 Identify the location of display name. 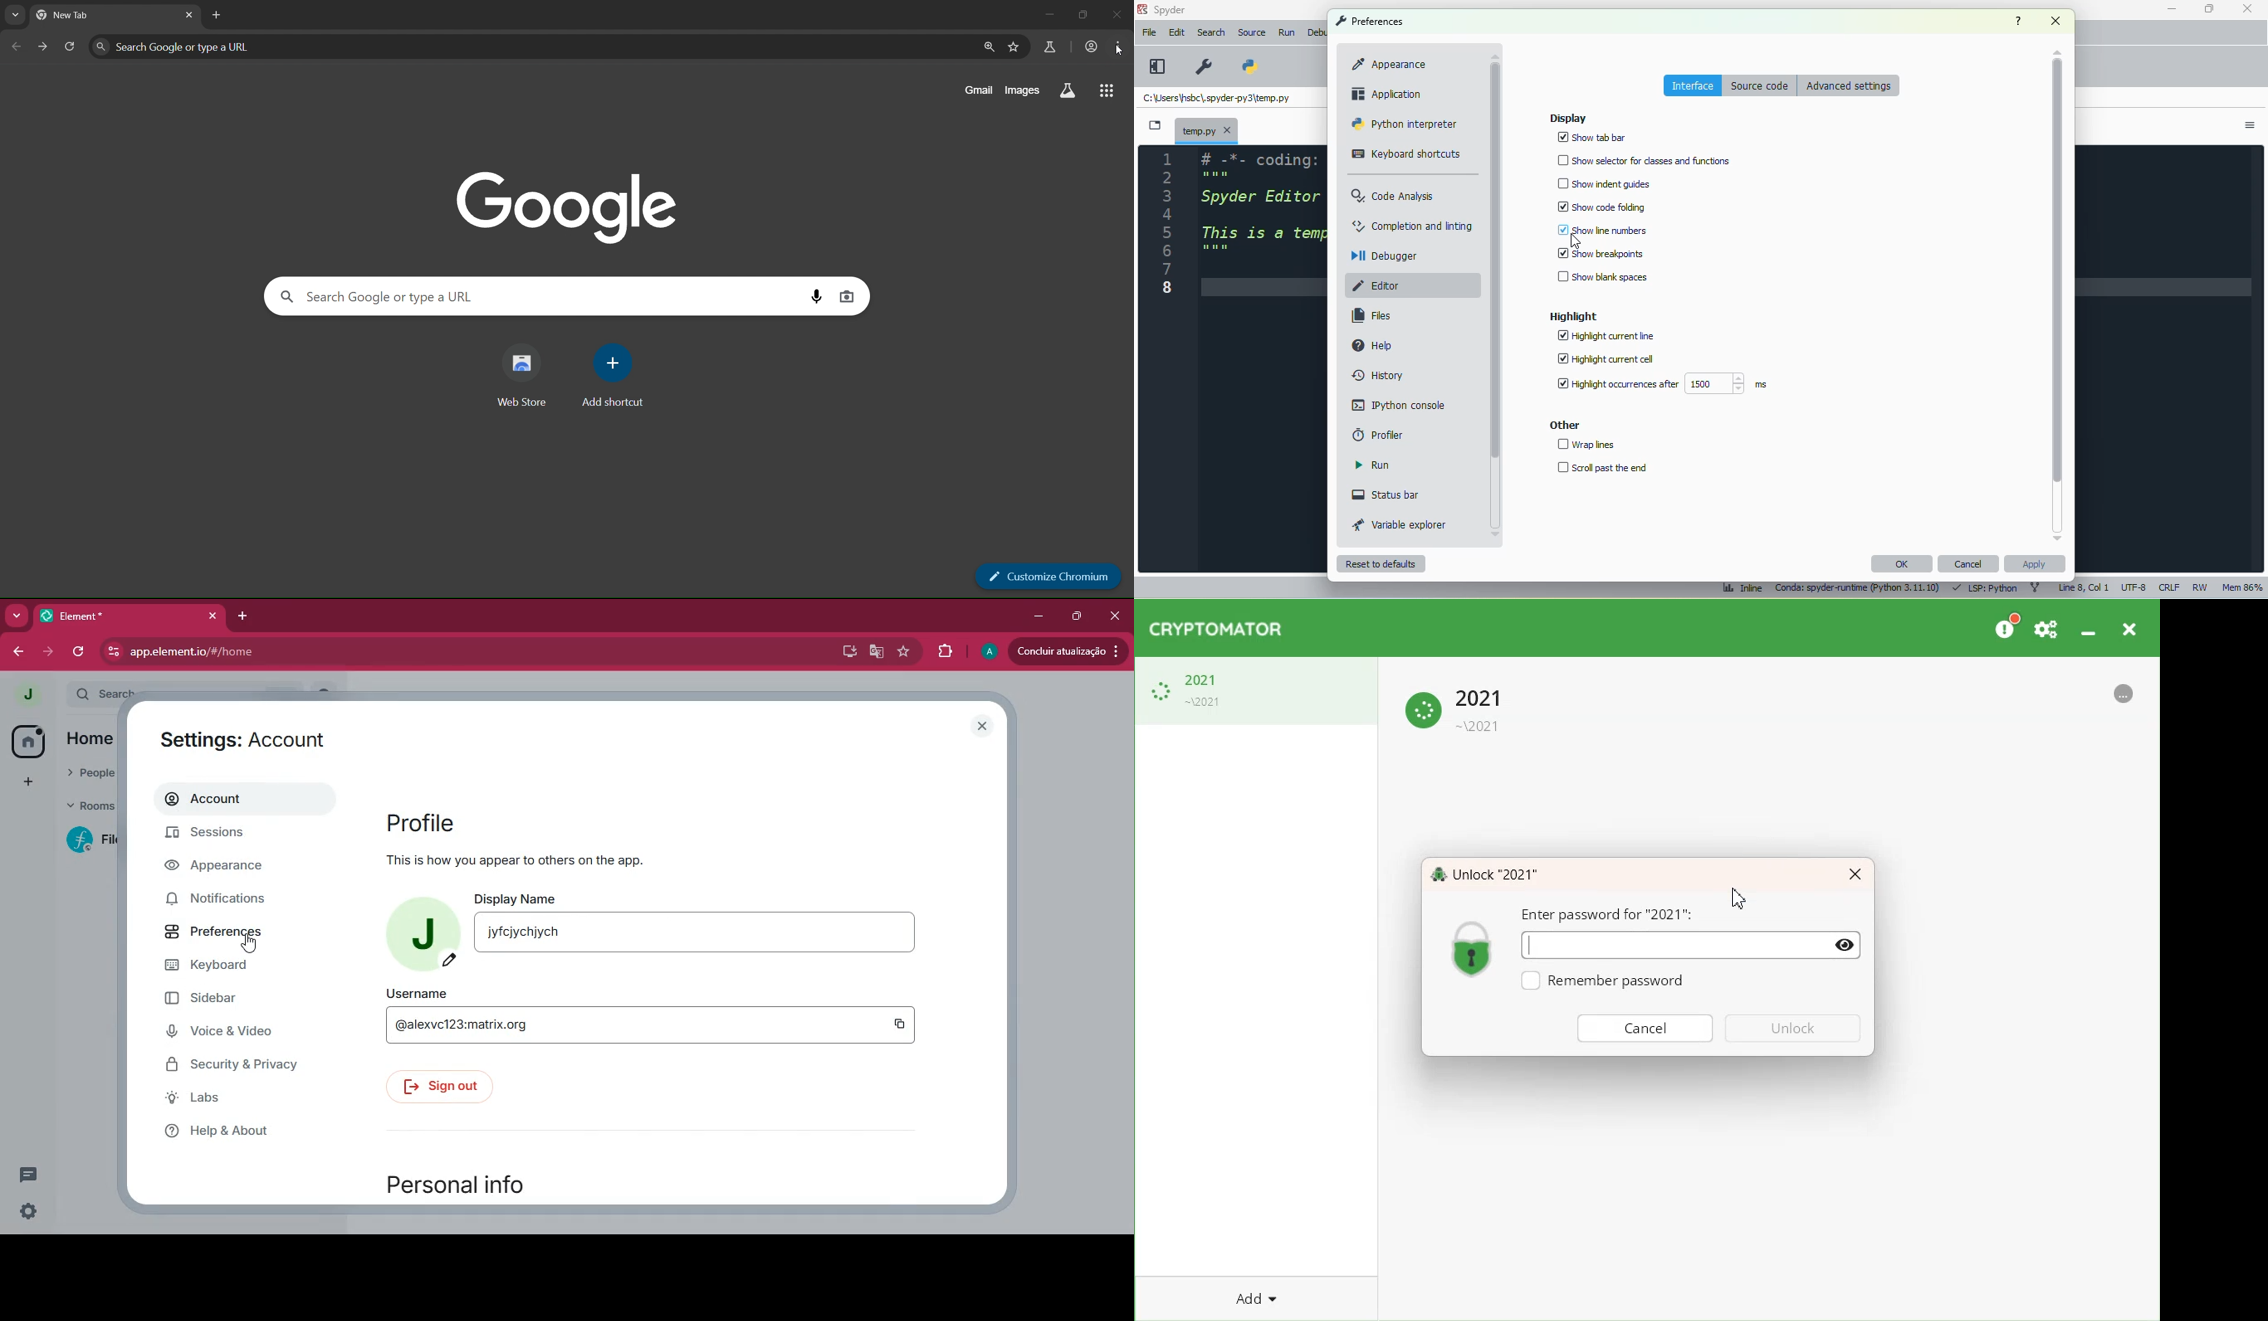
(697, 922).